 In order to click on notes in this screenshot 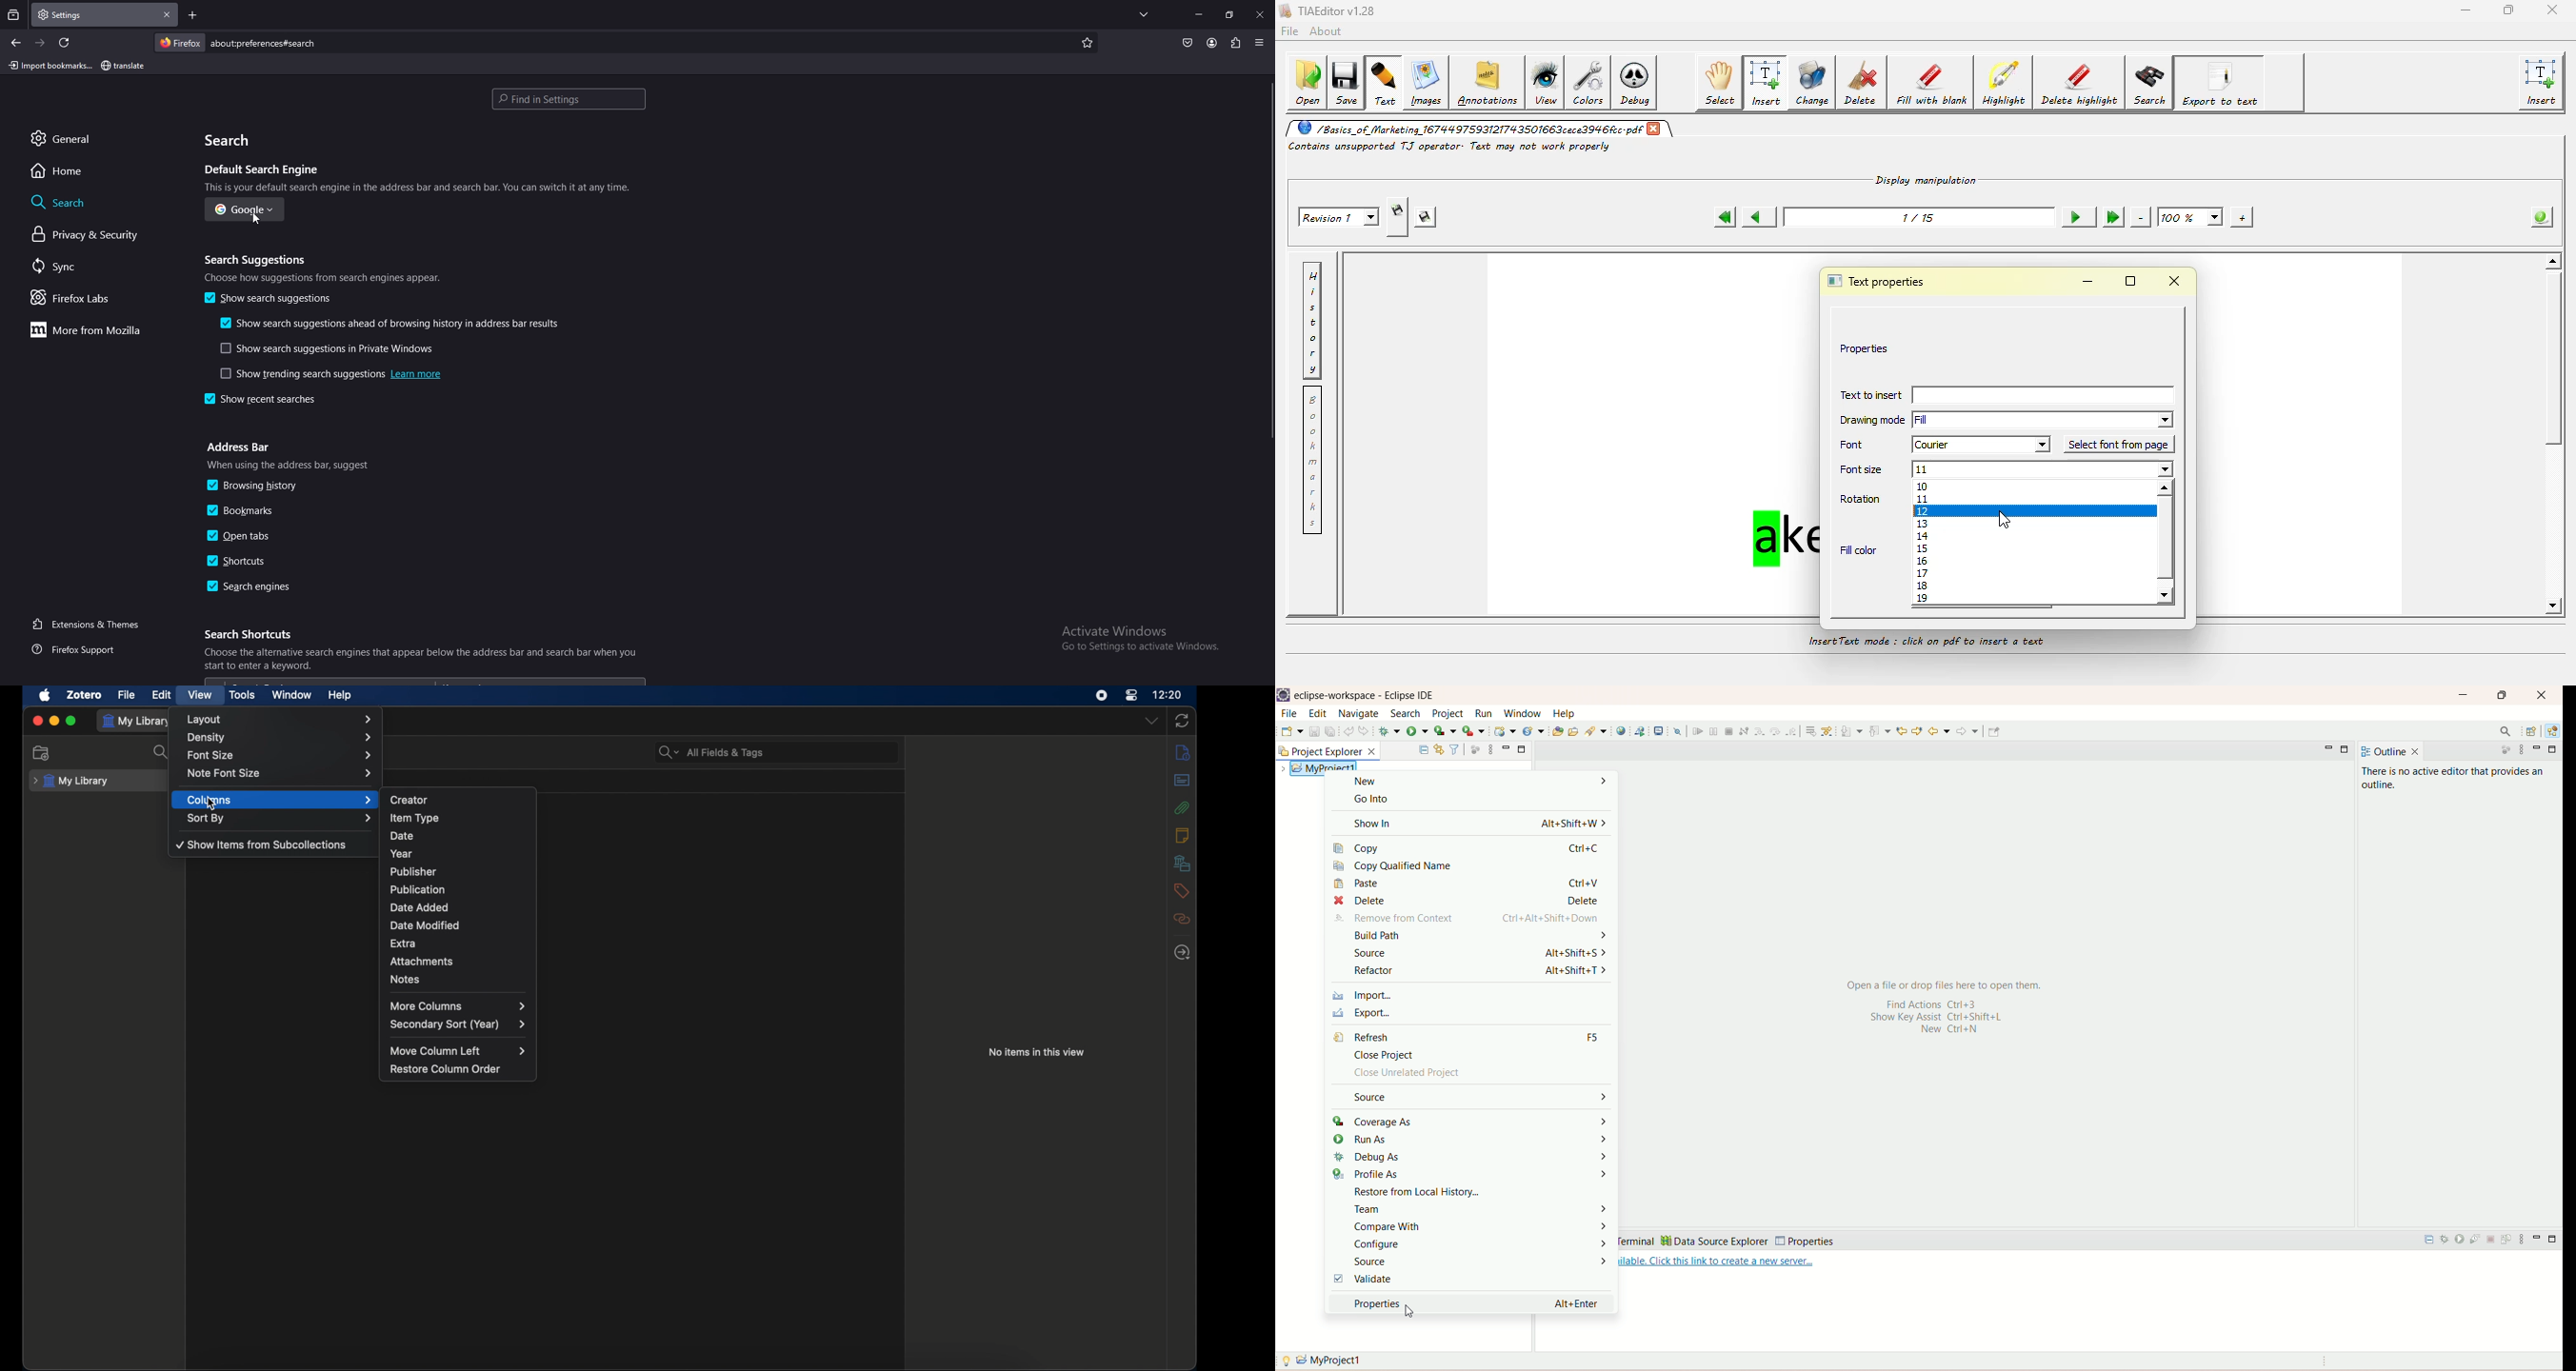, I will do `click(1182, 835)`.